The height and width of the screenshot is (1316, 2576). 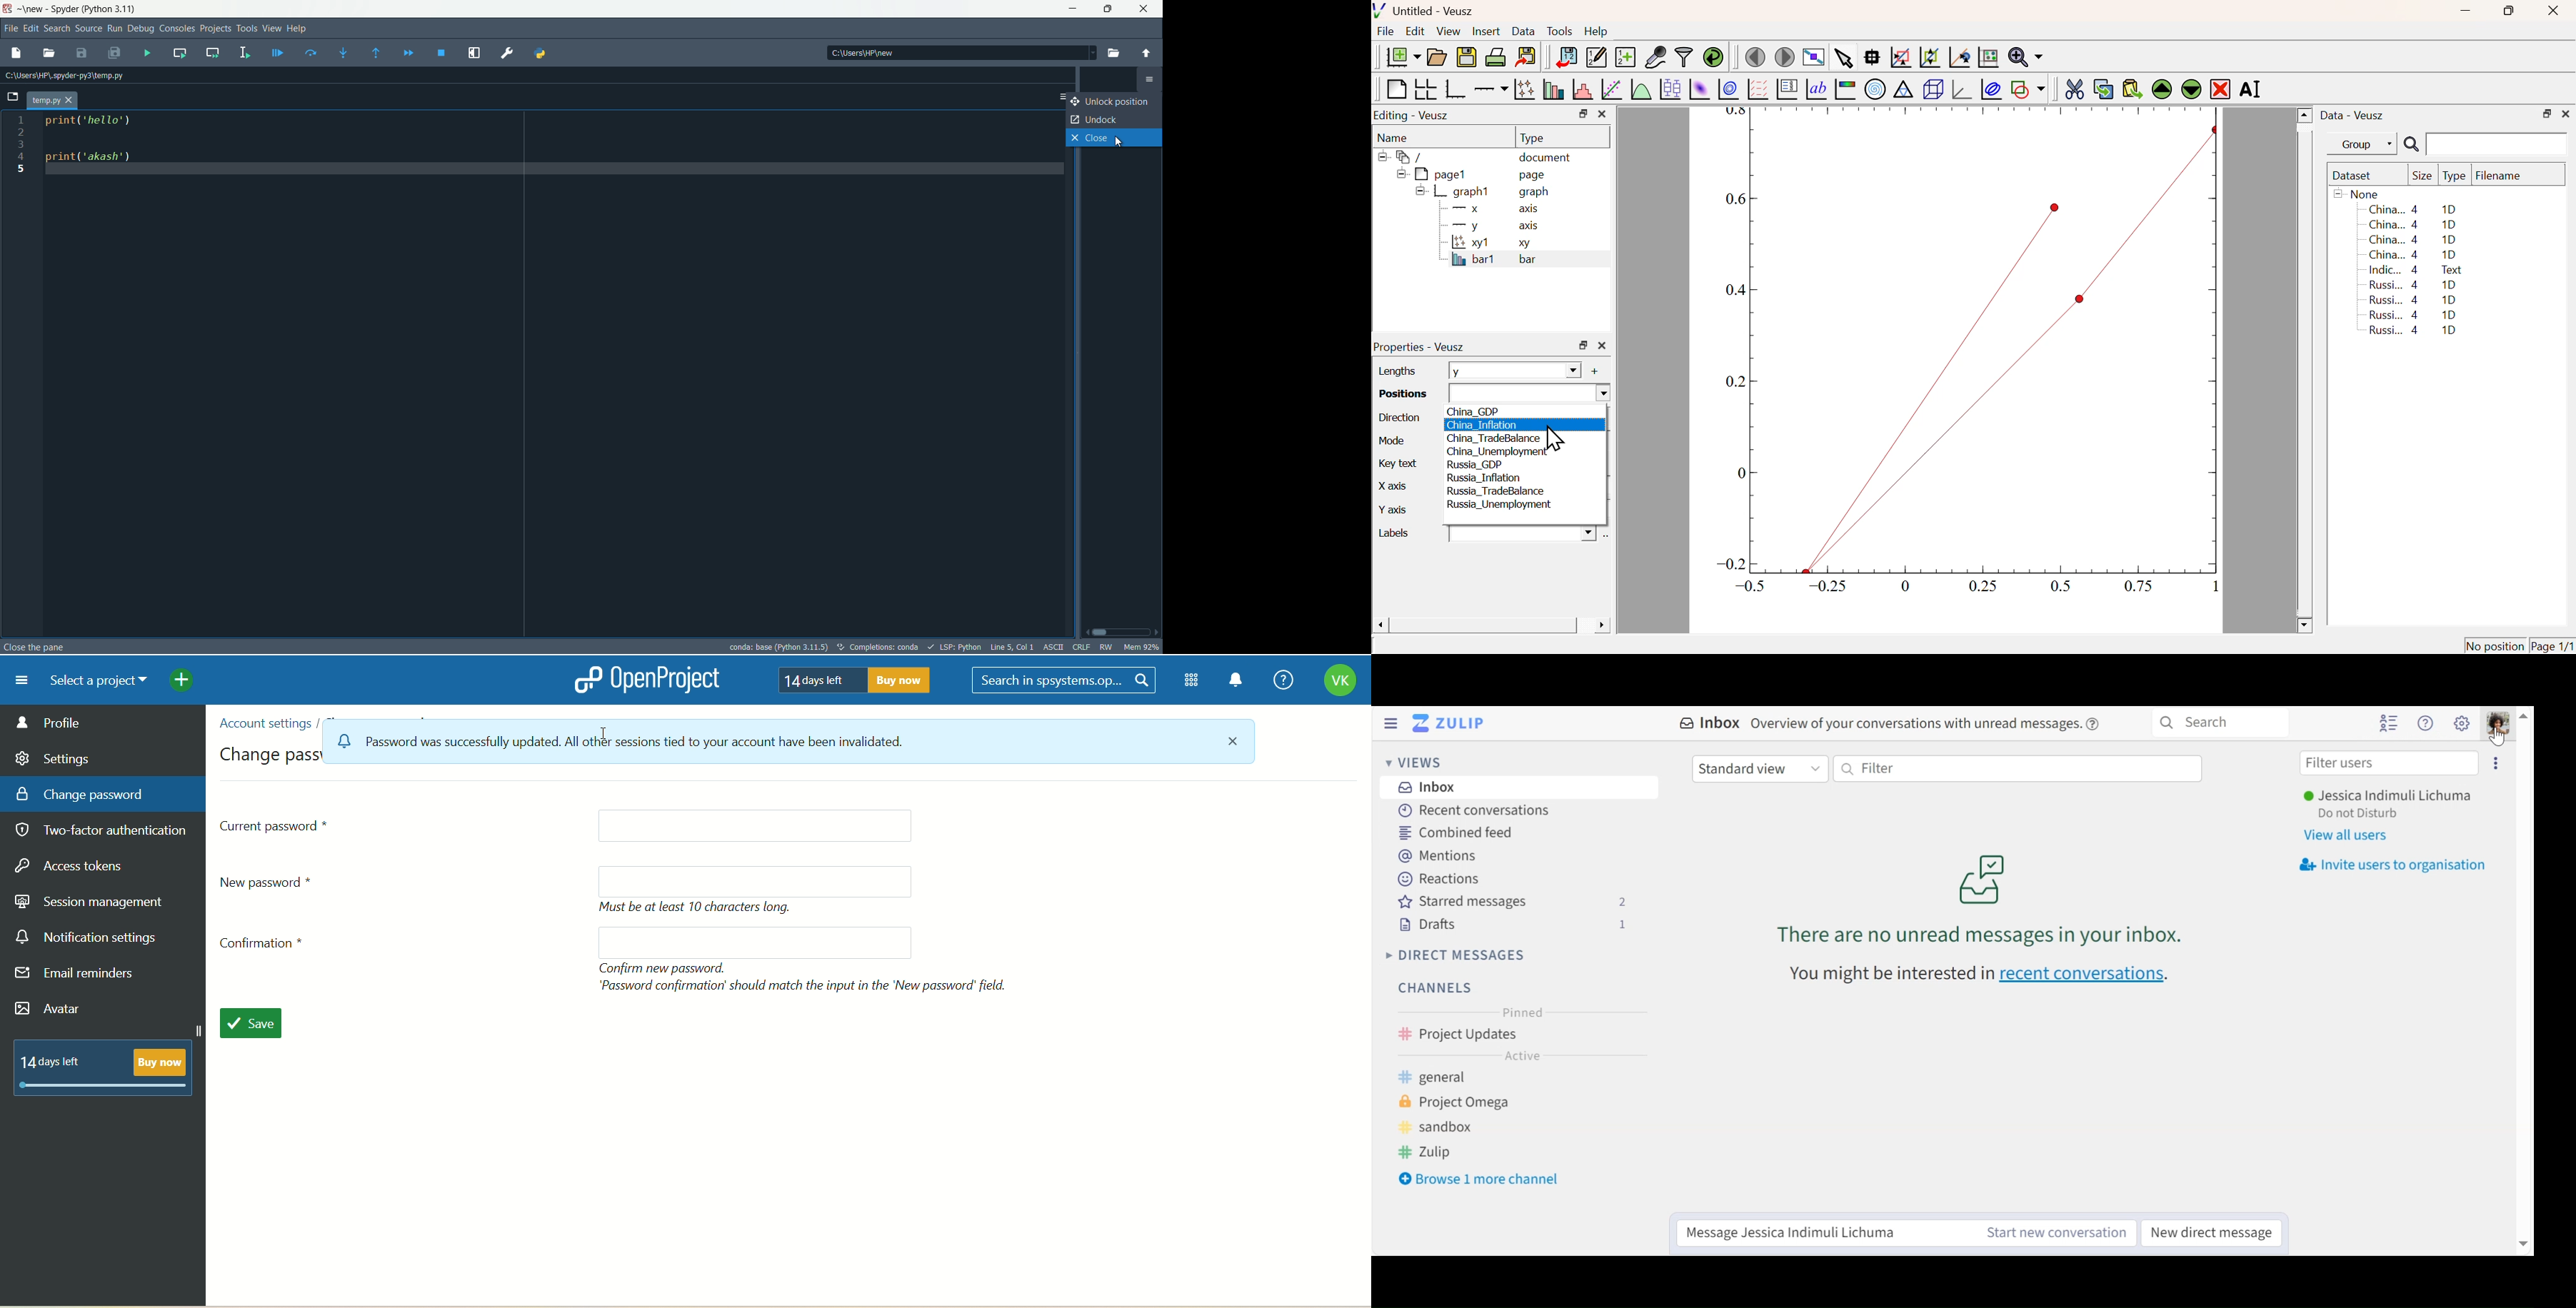 I want to click on continue execution untill next function, so click(x=406, y=52).